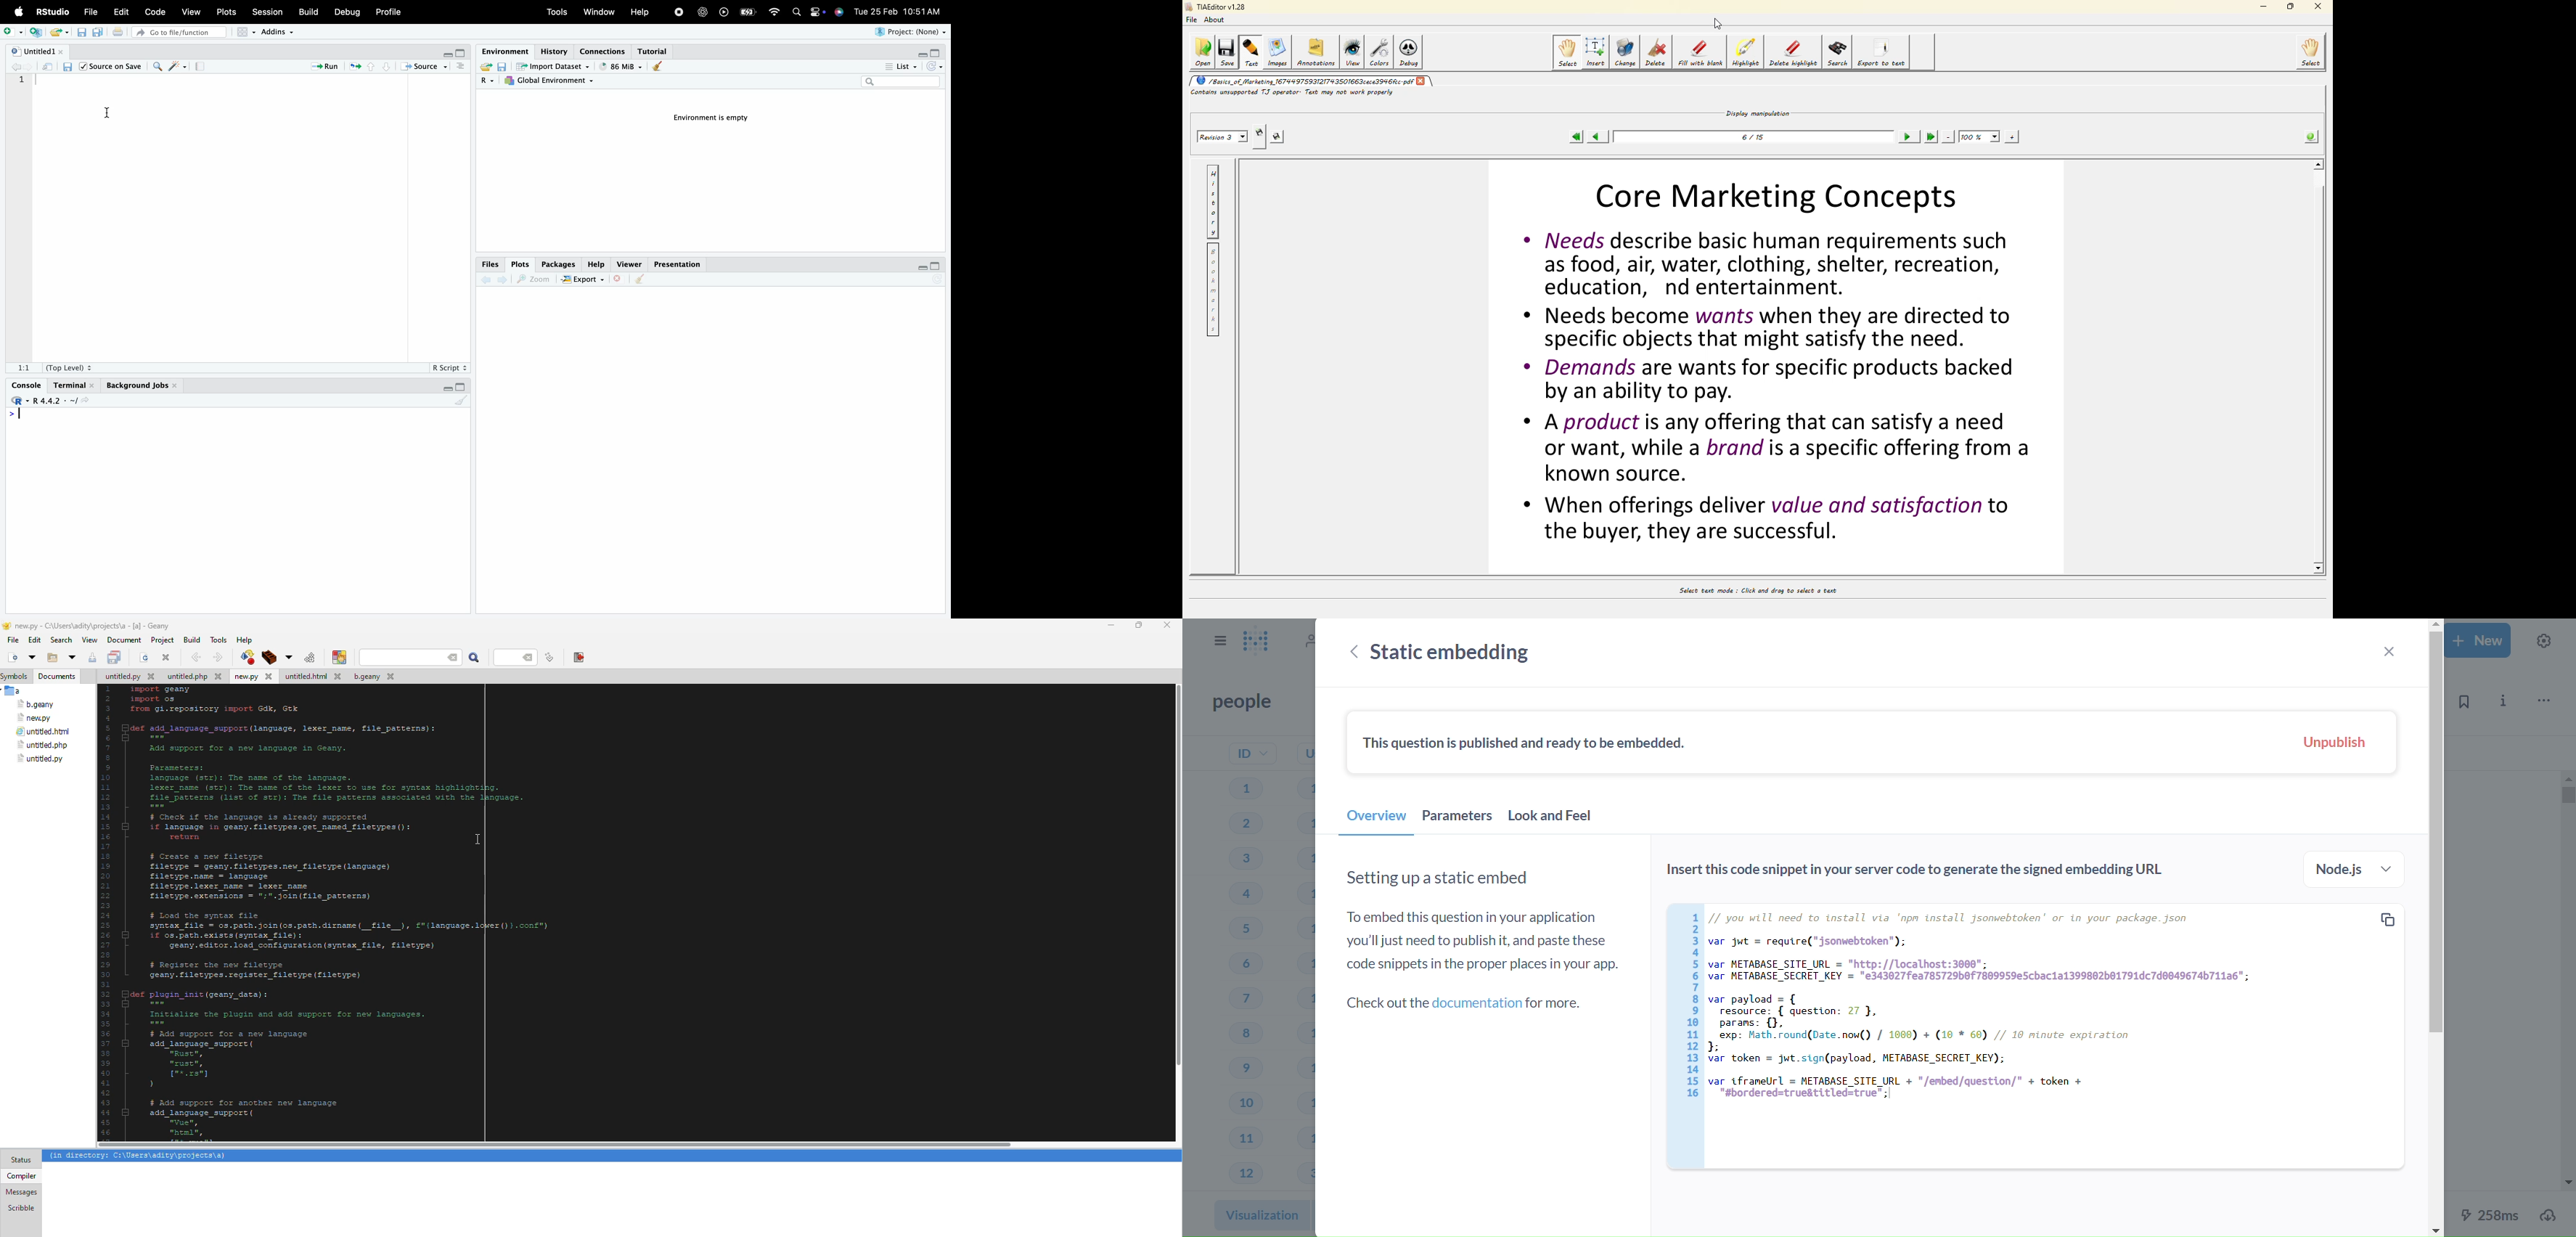  Describe the element at coordinates (486, 281) in the screenshot. I see `back` at that location.